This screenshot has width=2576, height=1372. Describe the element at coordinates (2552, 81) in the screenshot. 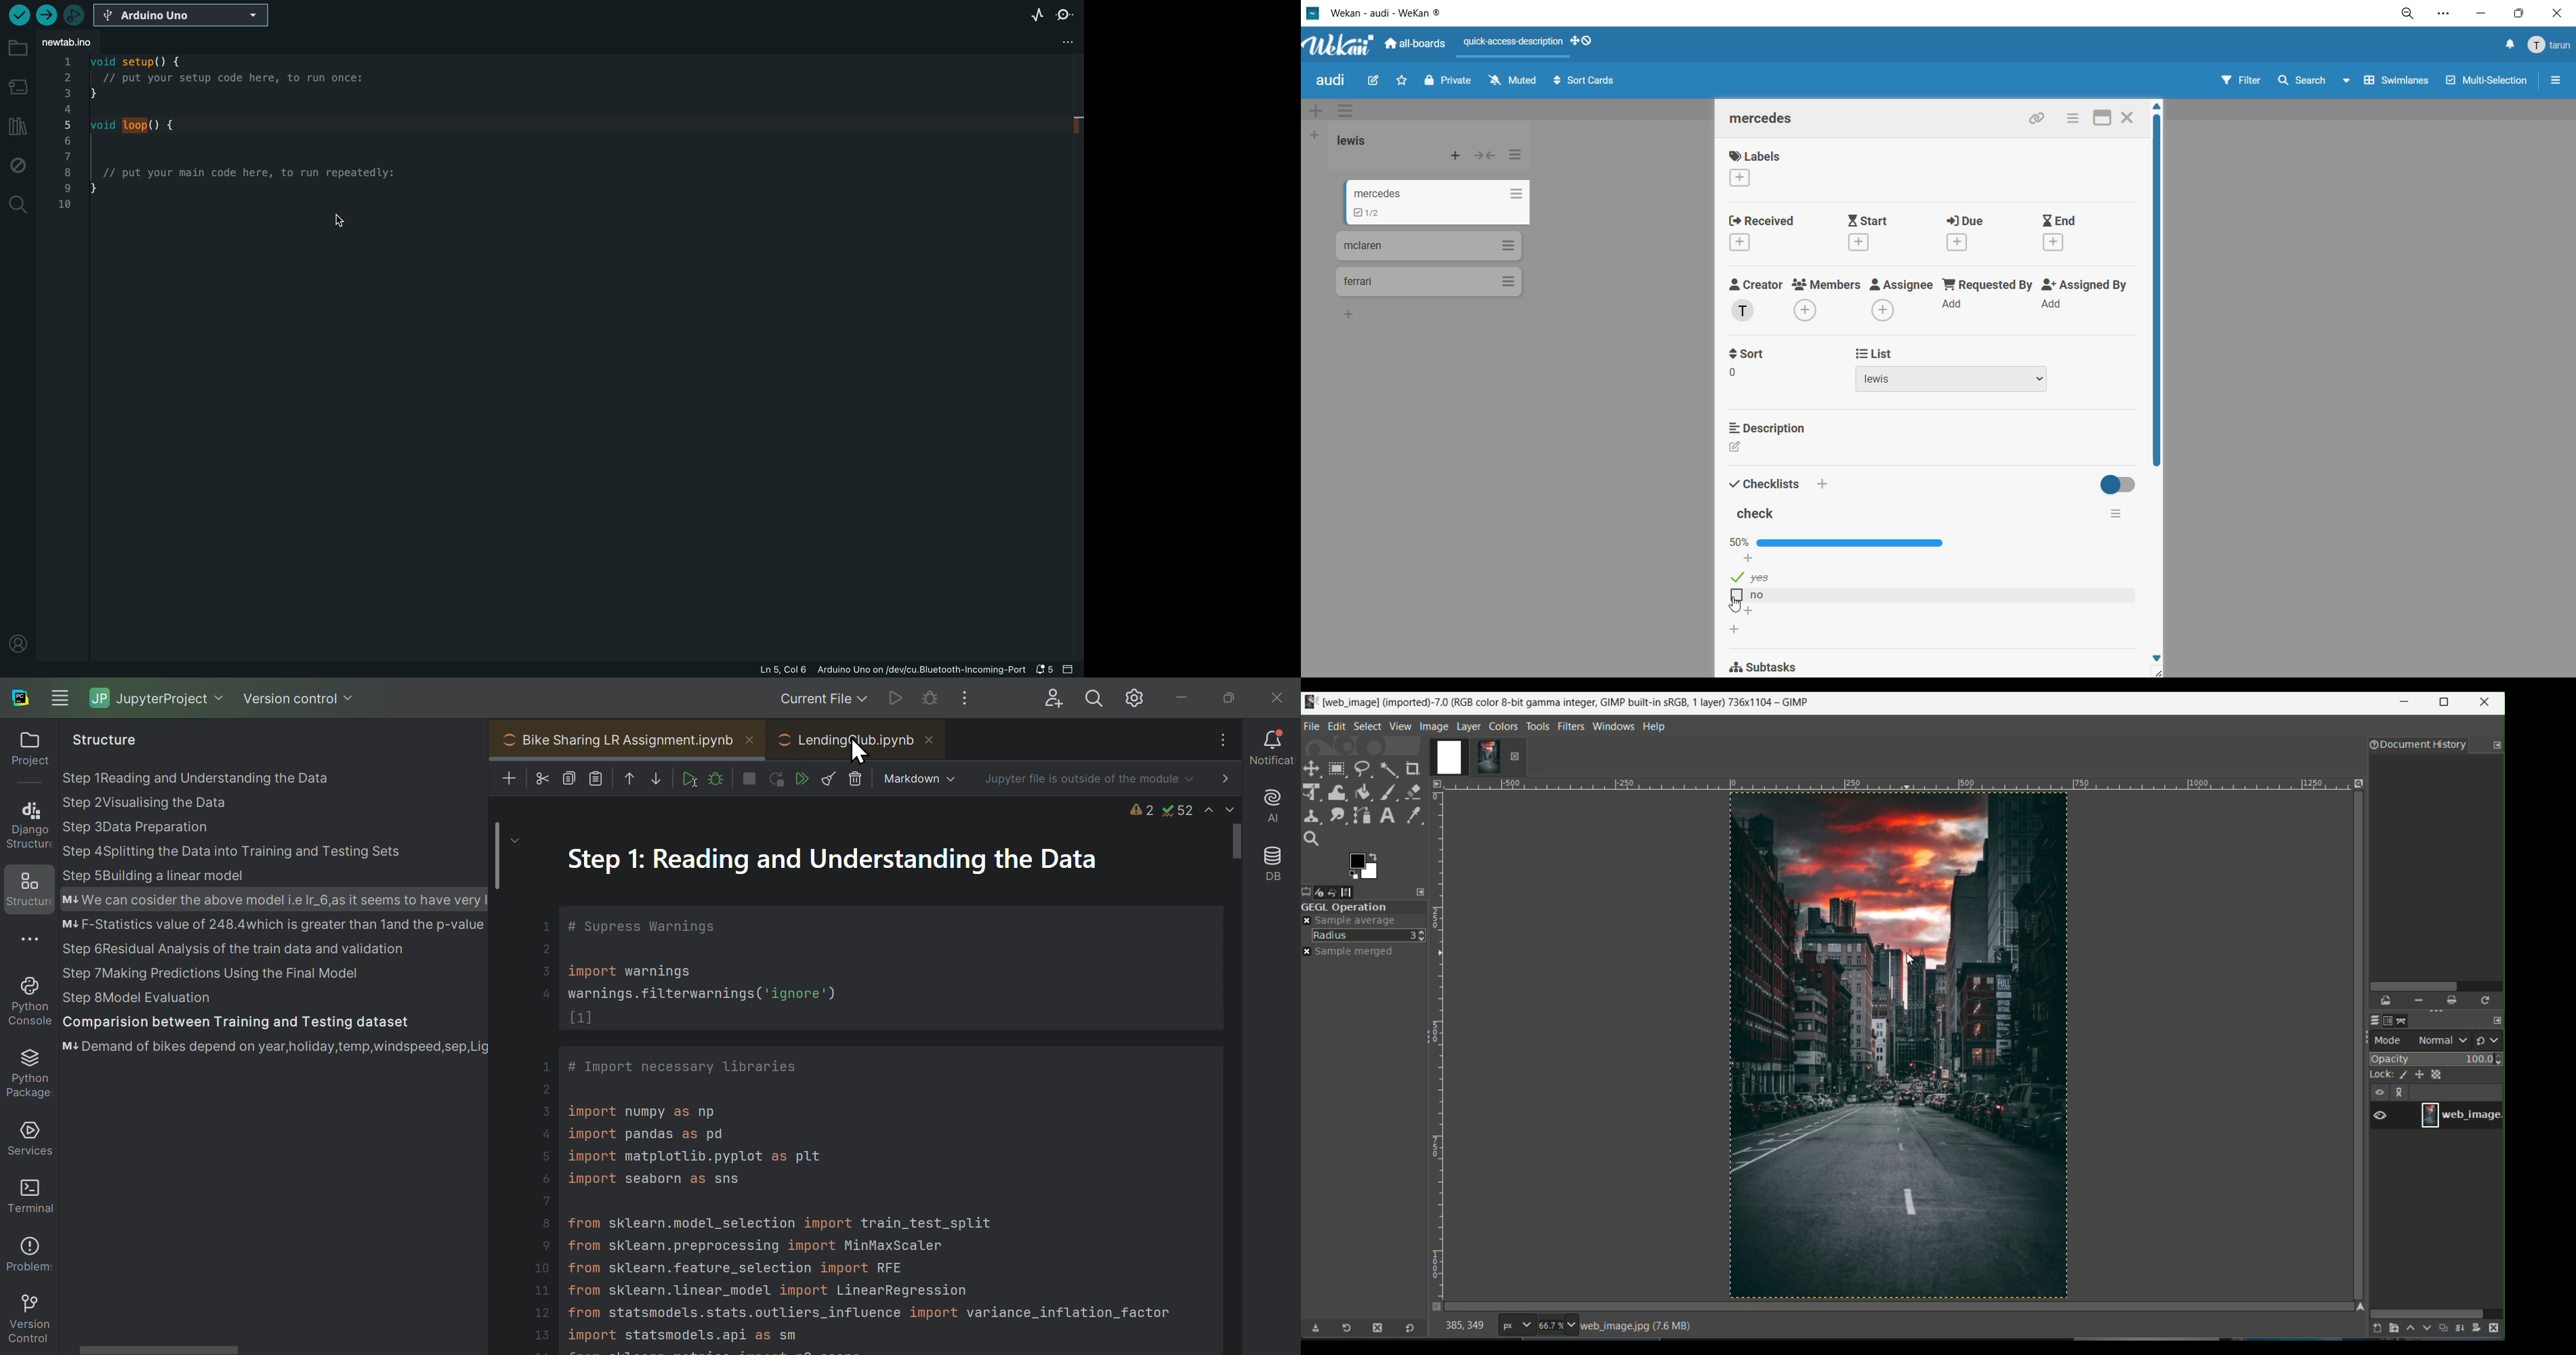

I see `sidebar` at that location.